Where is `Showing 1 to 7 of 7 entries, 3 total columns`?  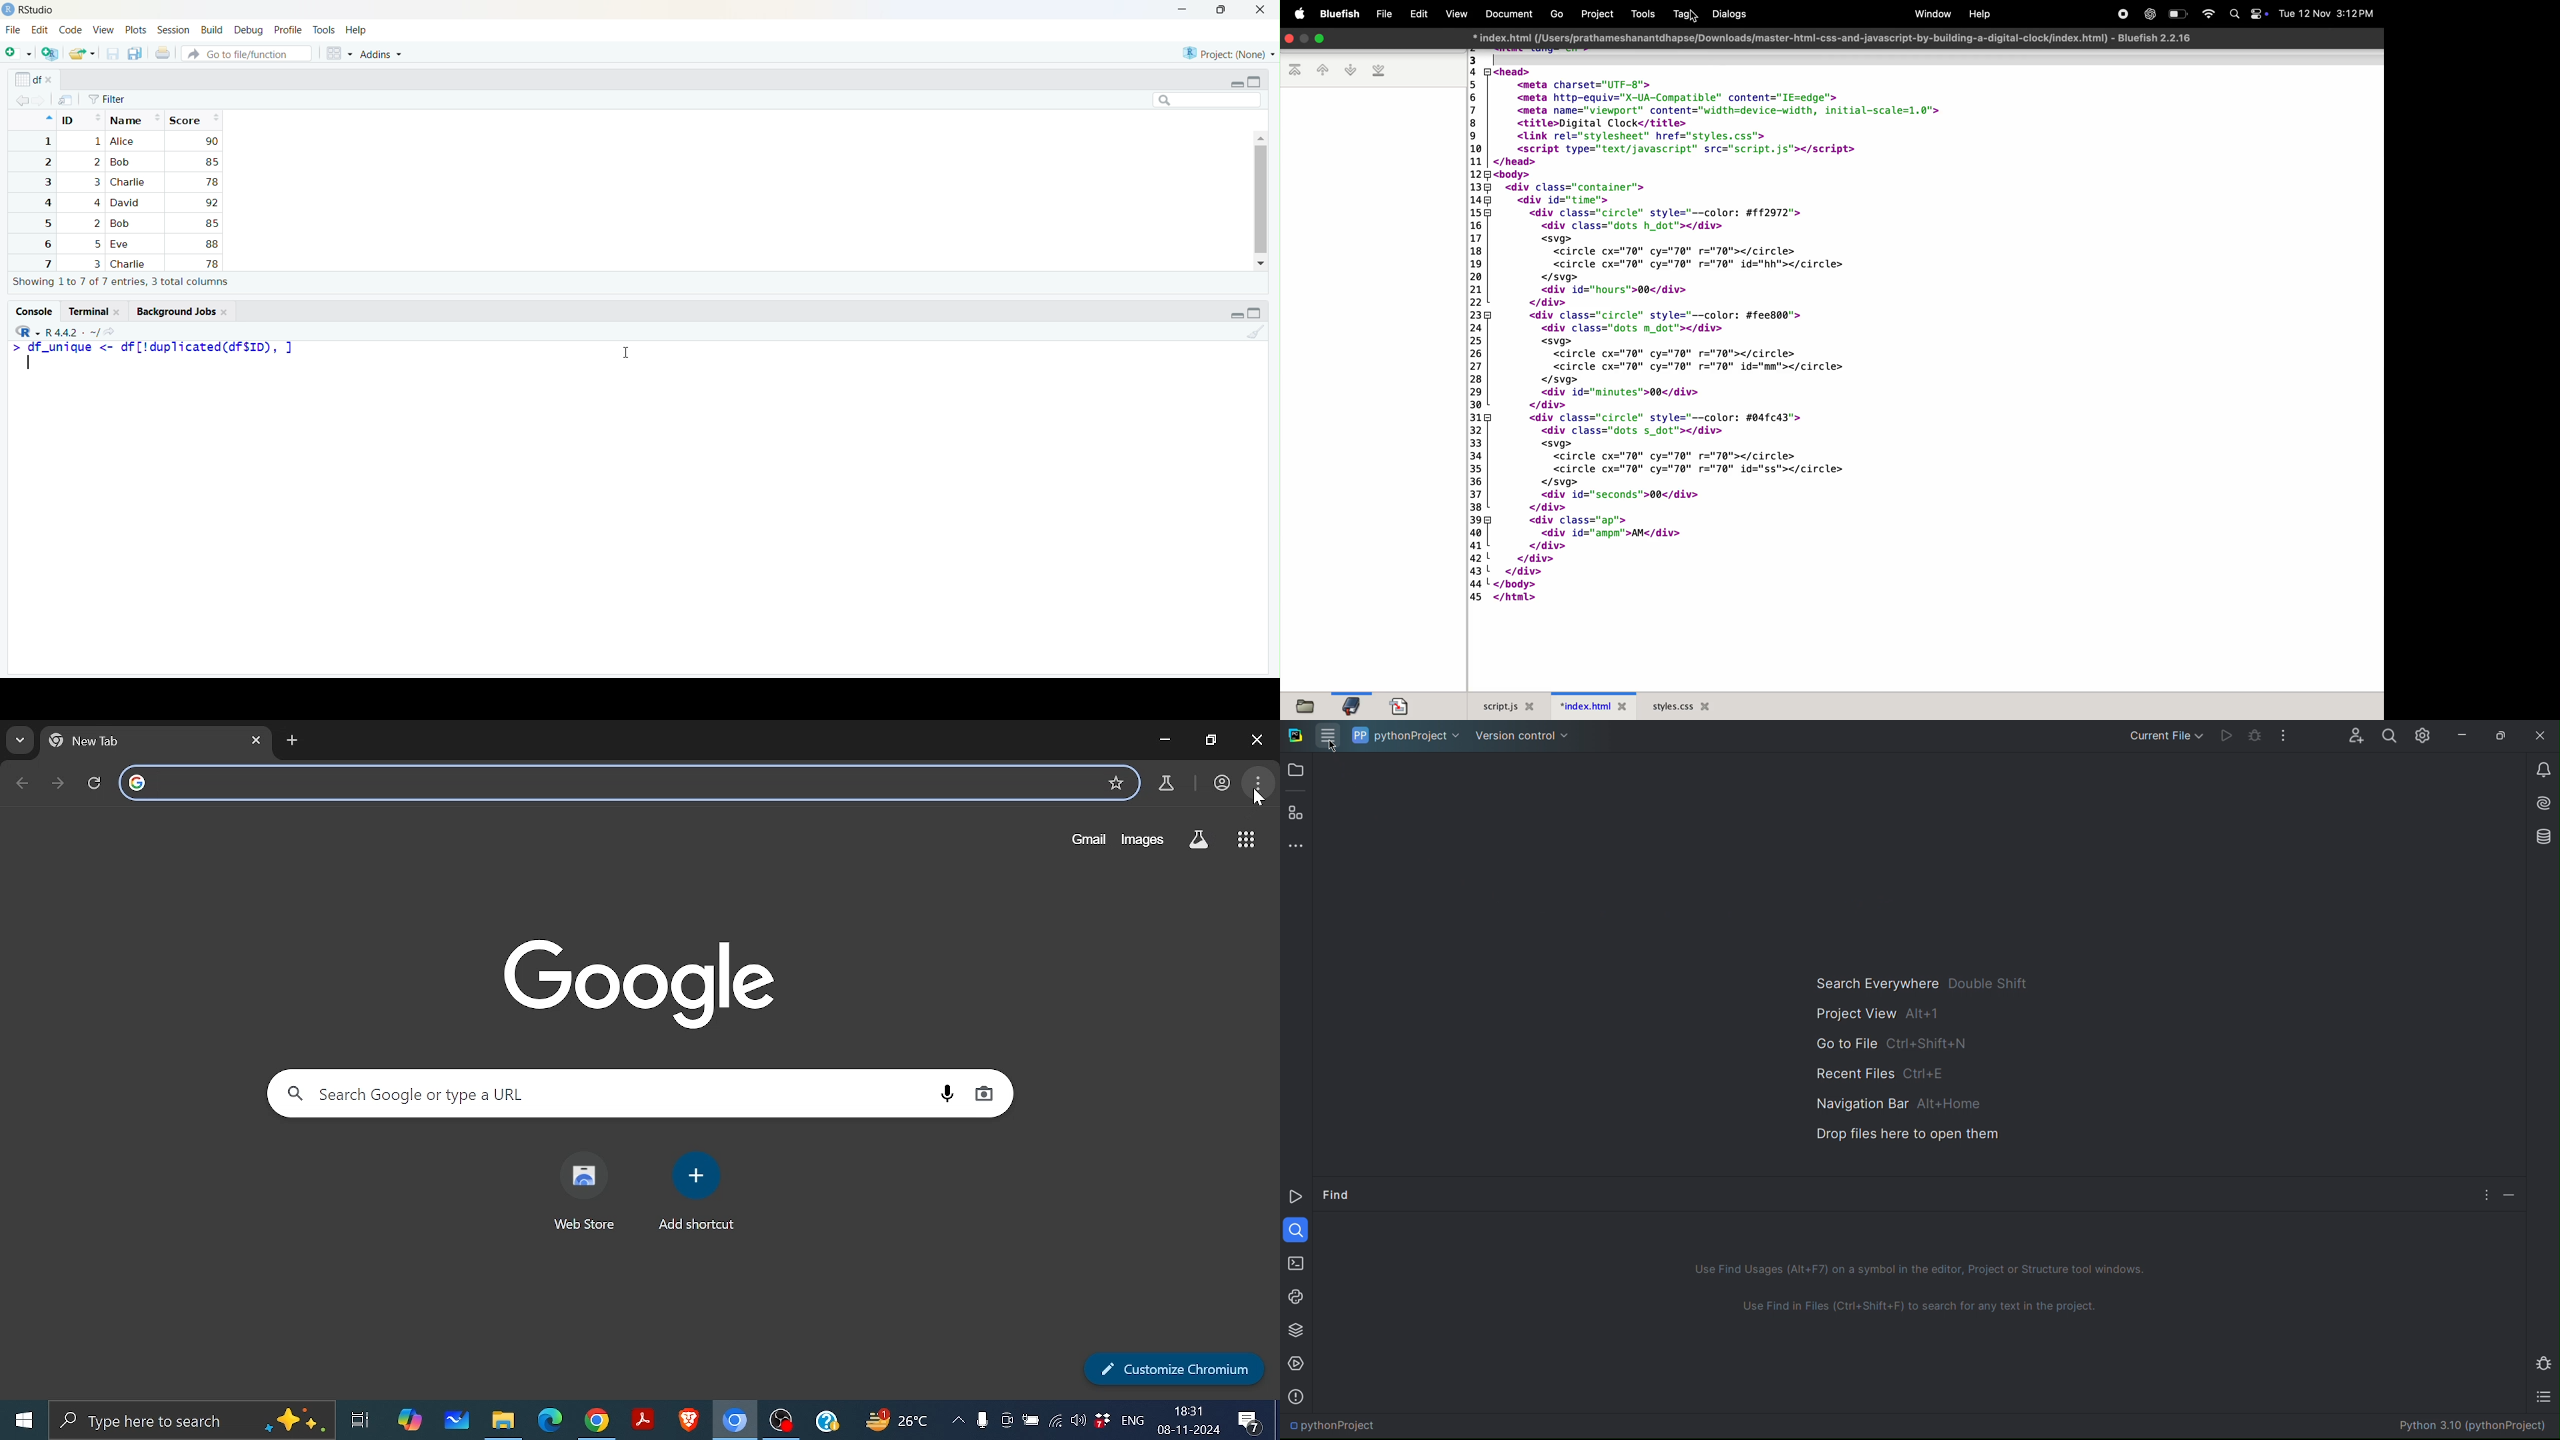
Showing 1 to 7 of 7 entries, 3 total columns is located at coordinates (121, 282).